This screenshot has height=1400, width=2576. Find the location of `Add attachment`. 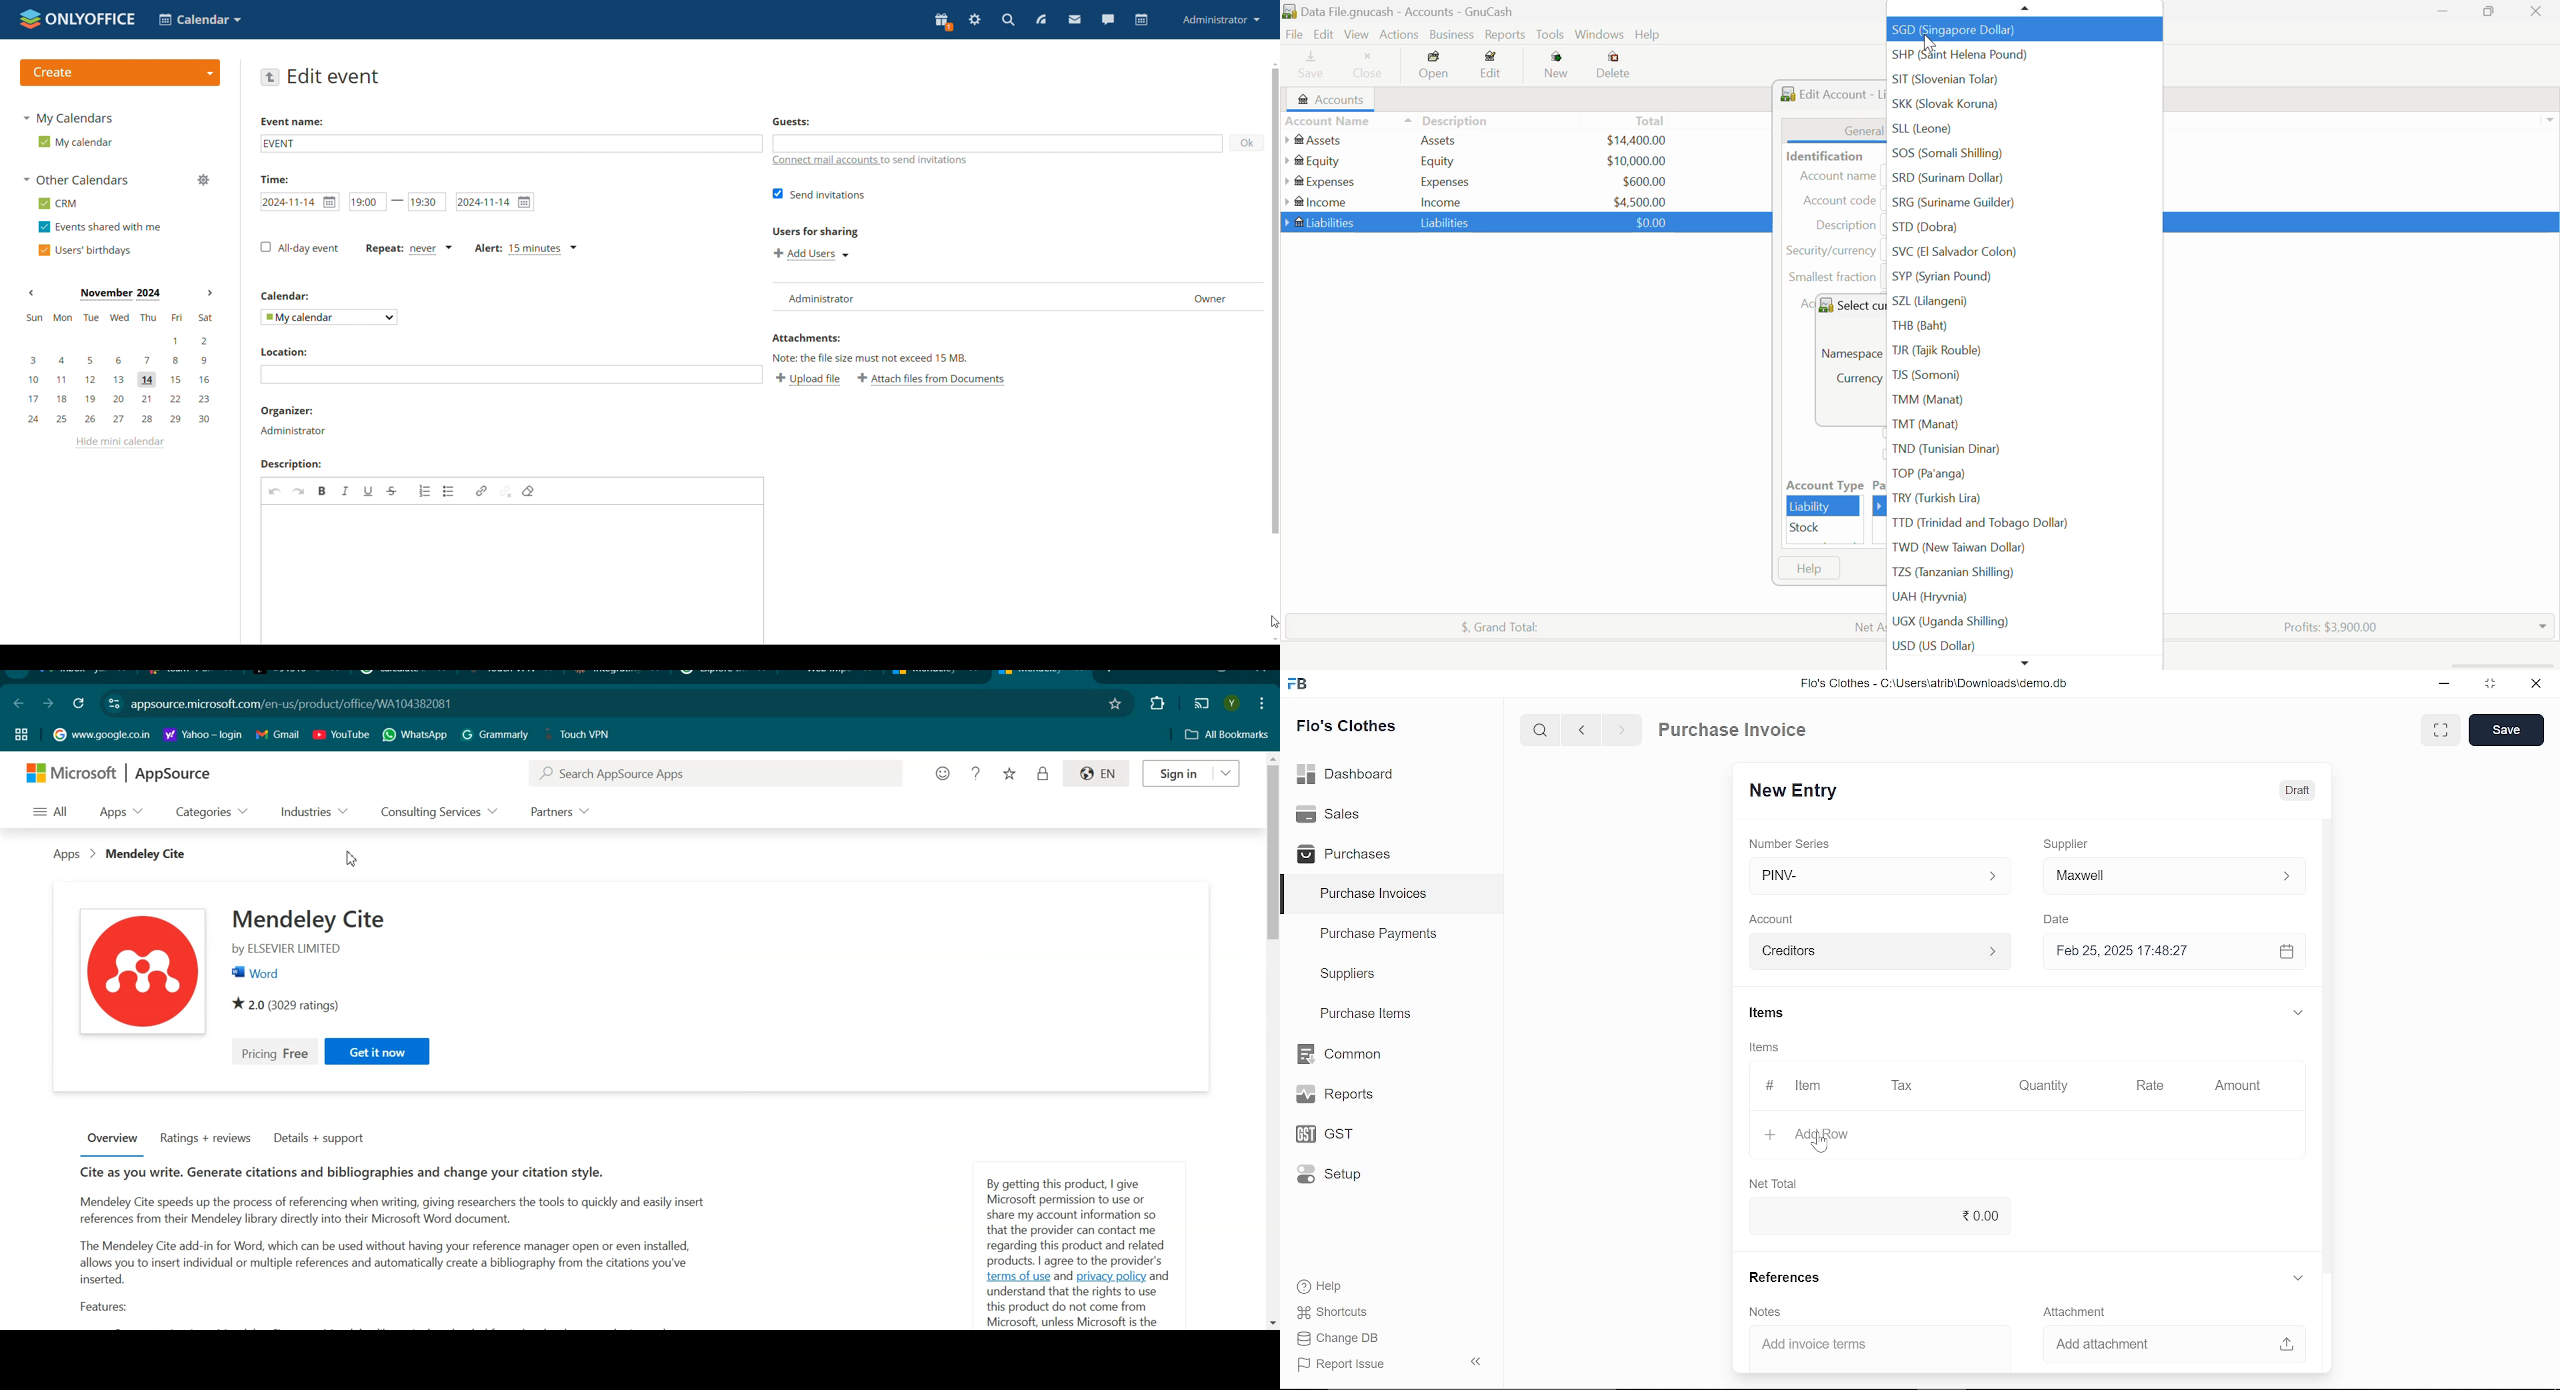

Add attachment is located at coordinates (2167, 1342).